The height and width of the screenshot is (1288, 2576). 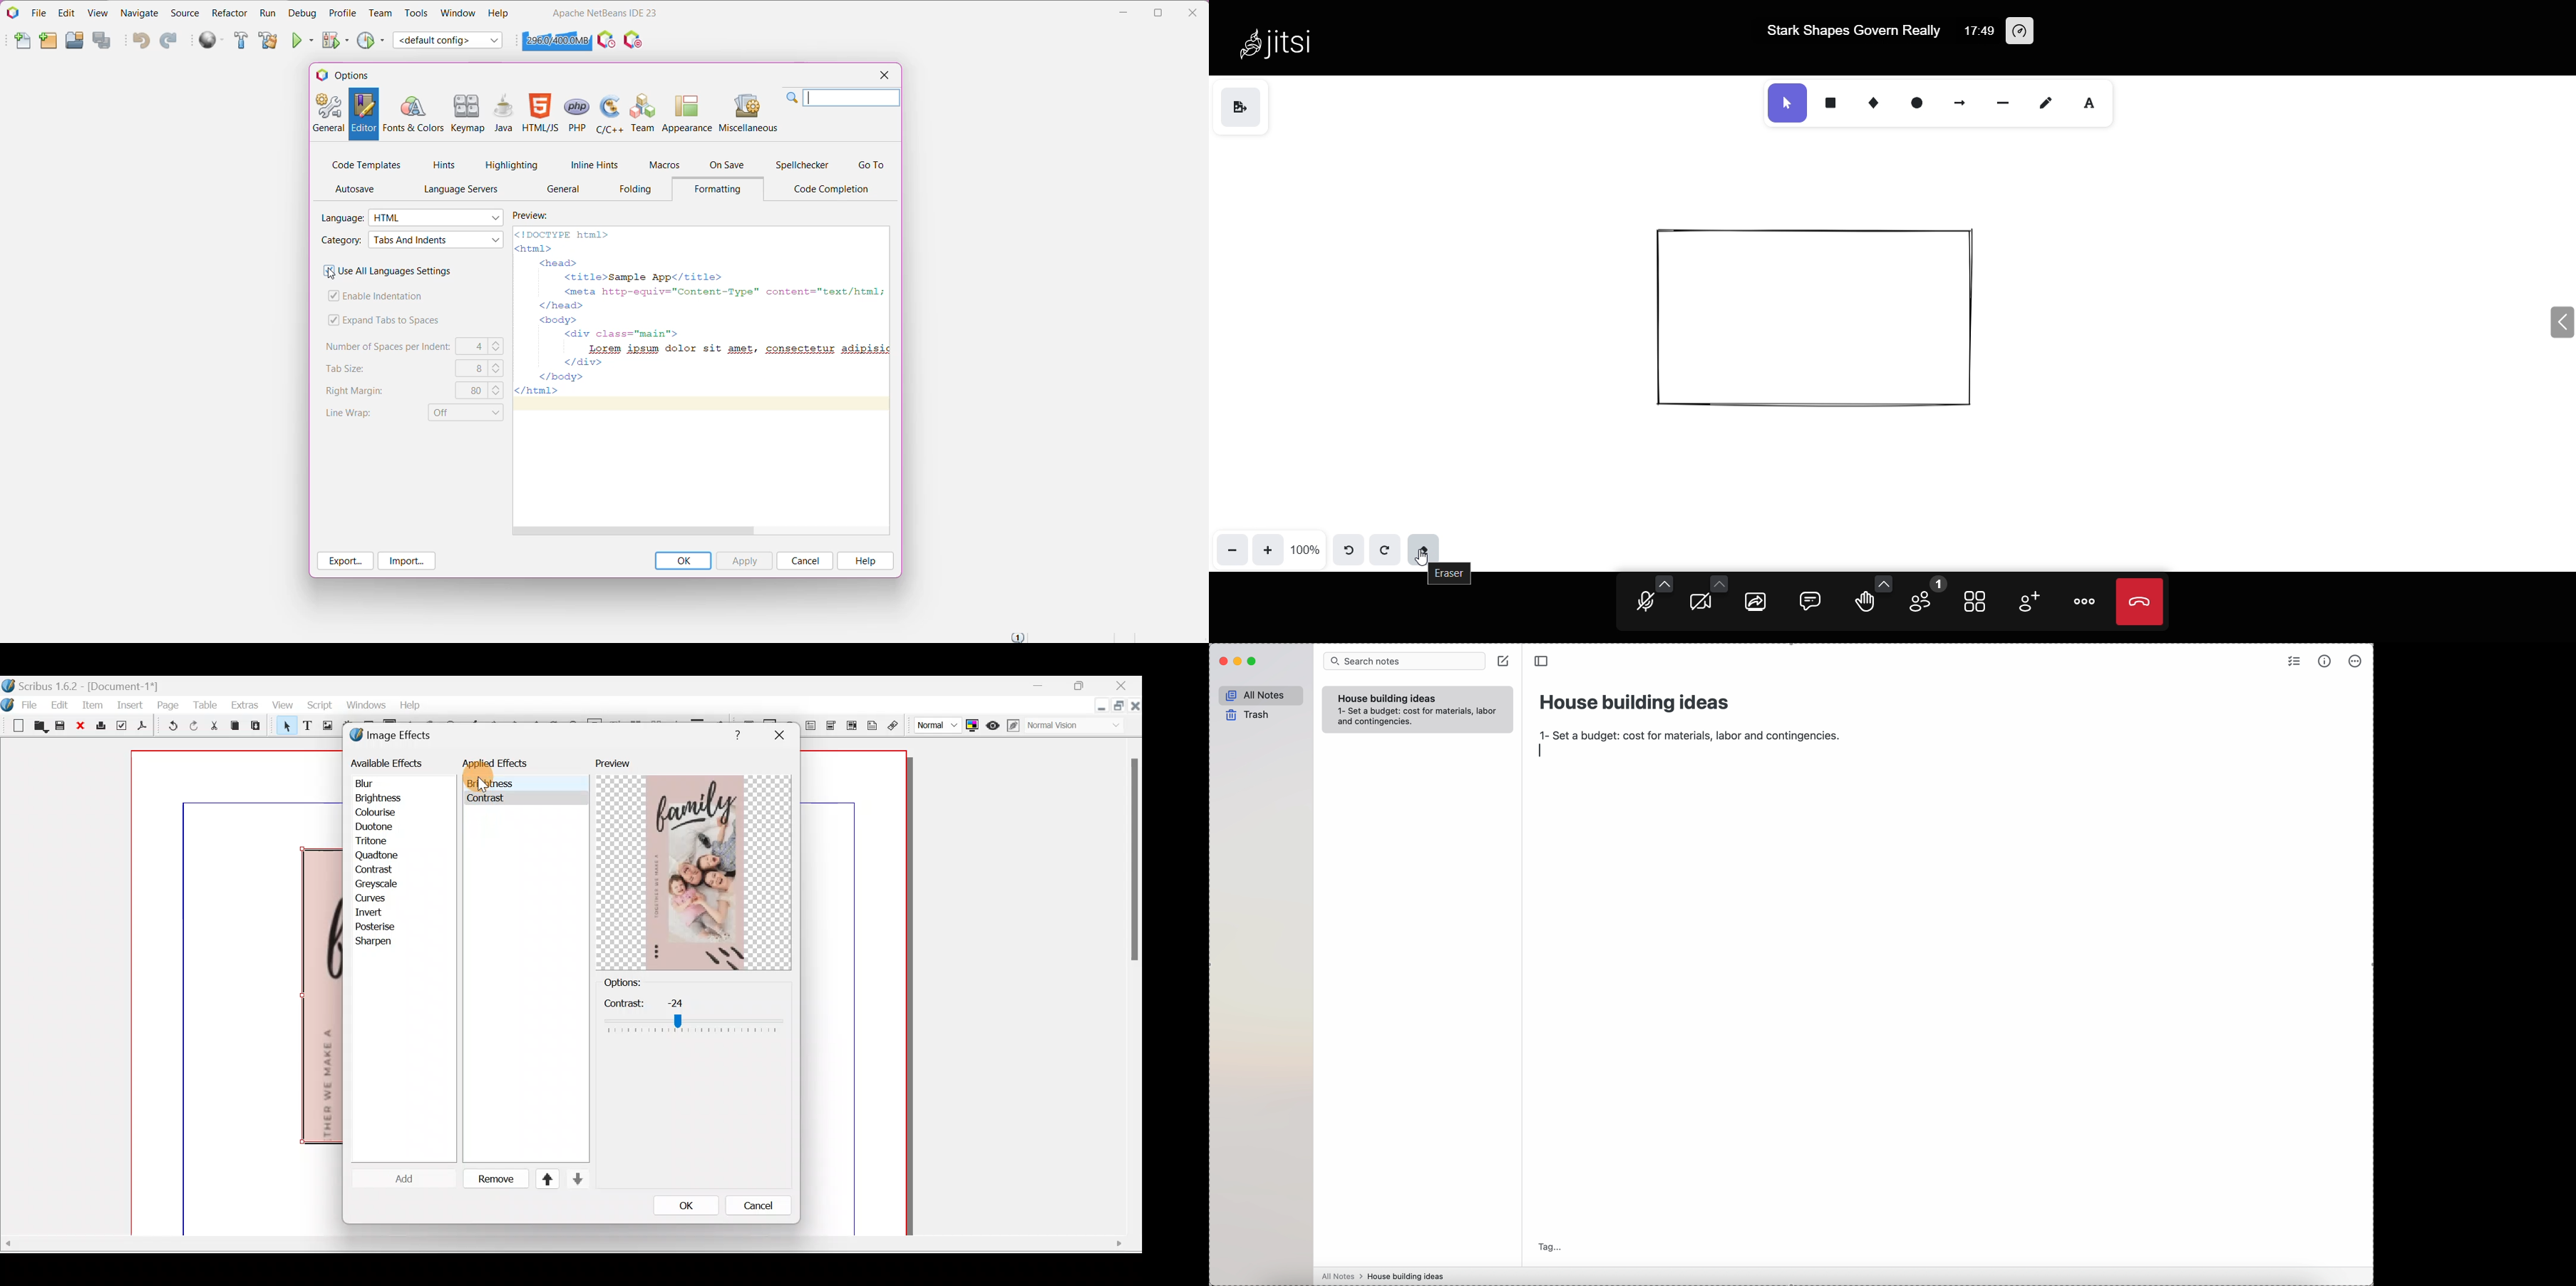 What do you see at coordinates (1403, 661) in the screenshot?
I see `search bar` at bounding box center [1403, 661].